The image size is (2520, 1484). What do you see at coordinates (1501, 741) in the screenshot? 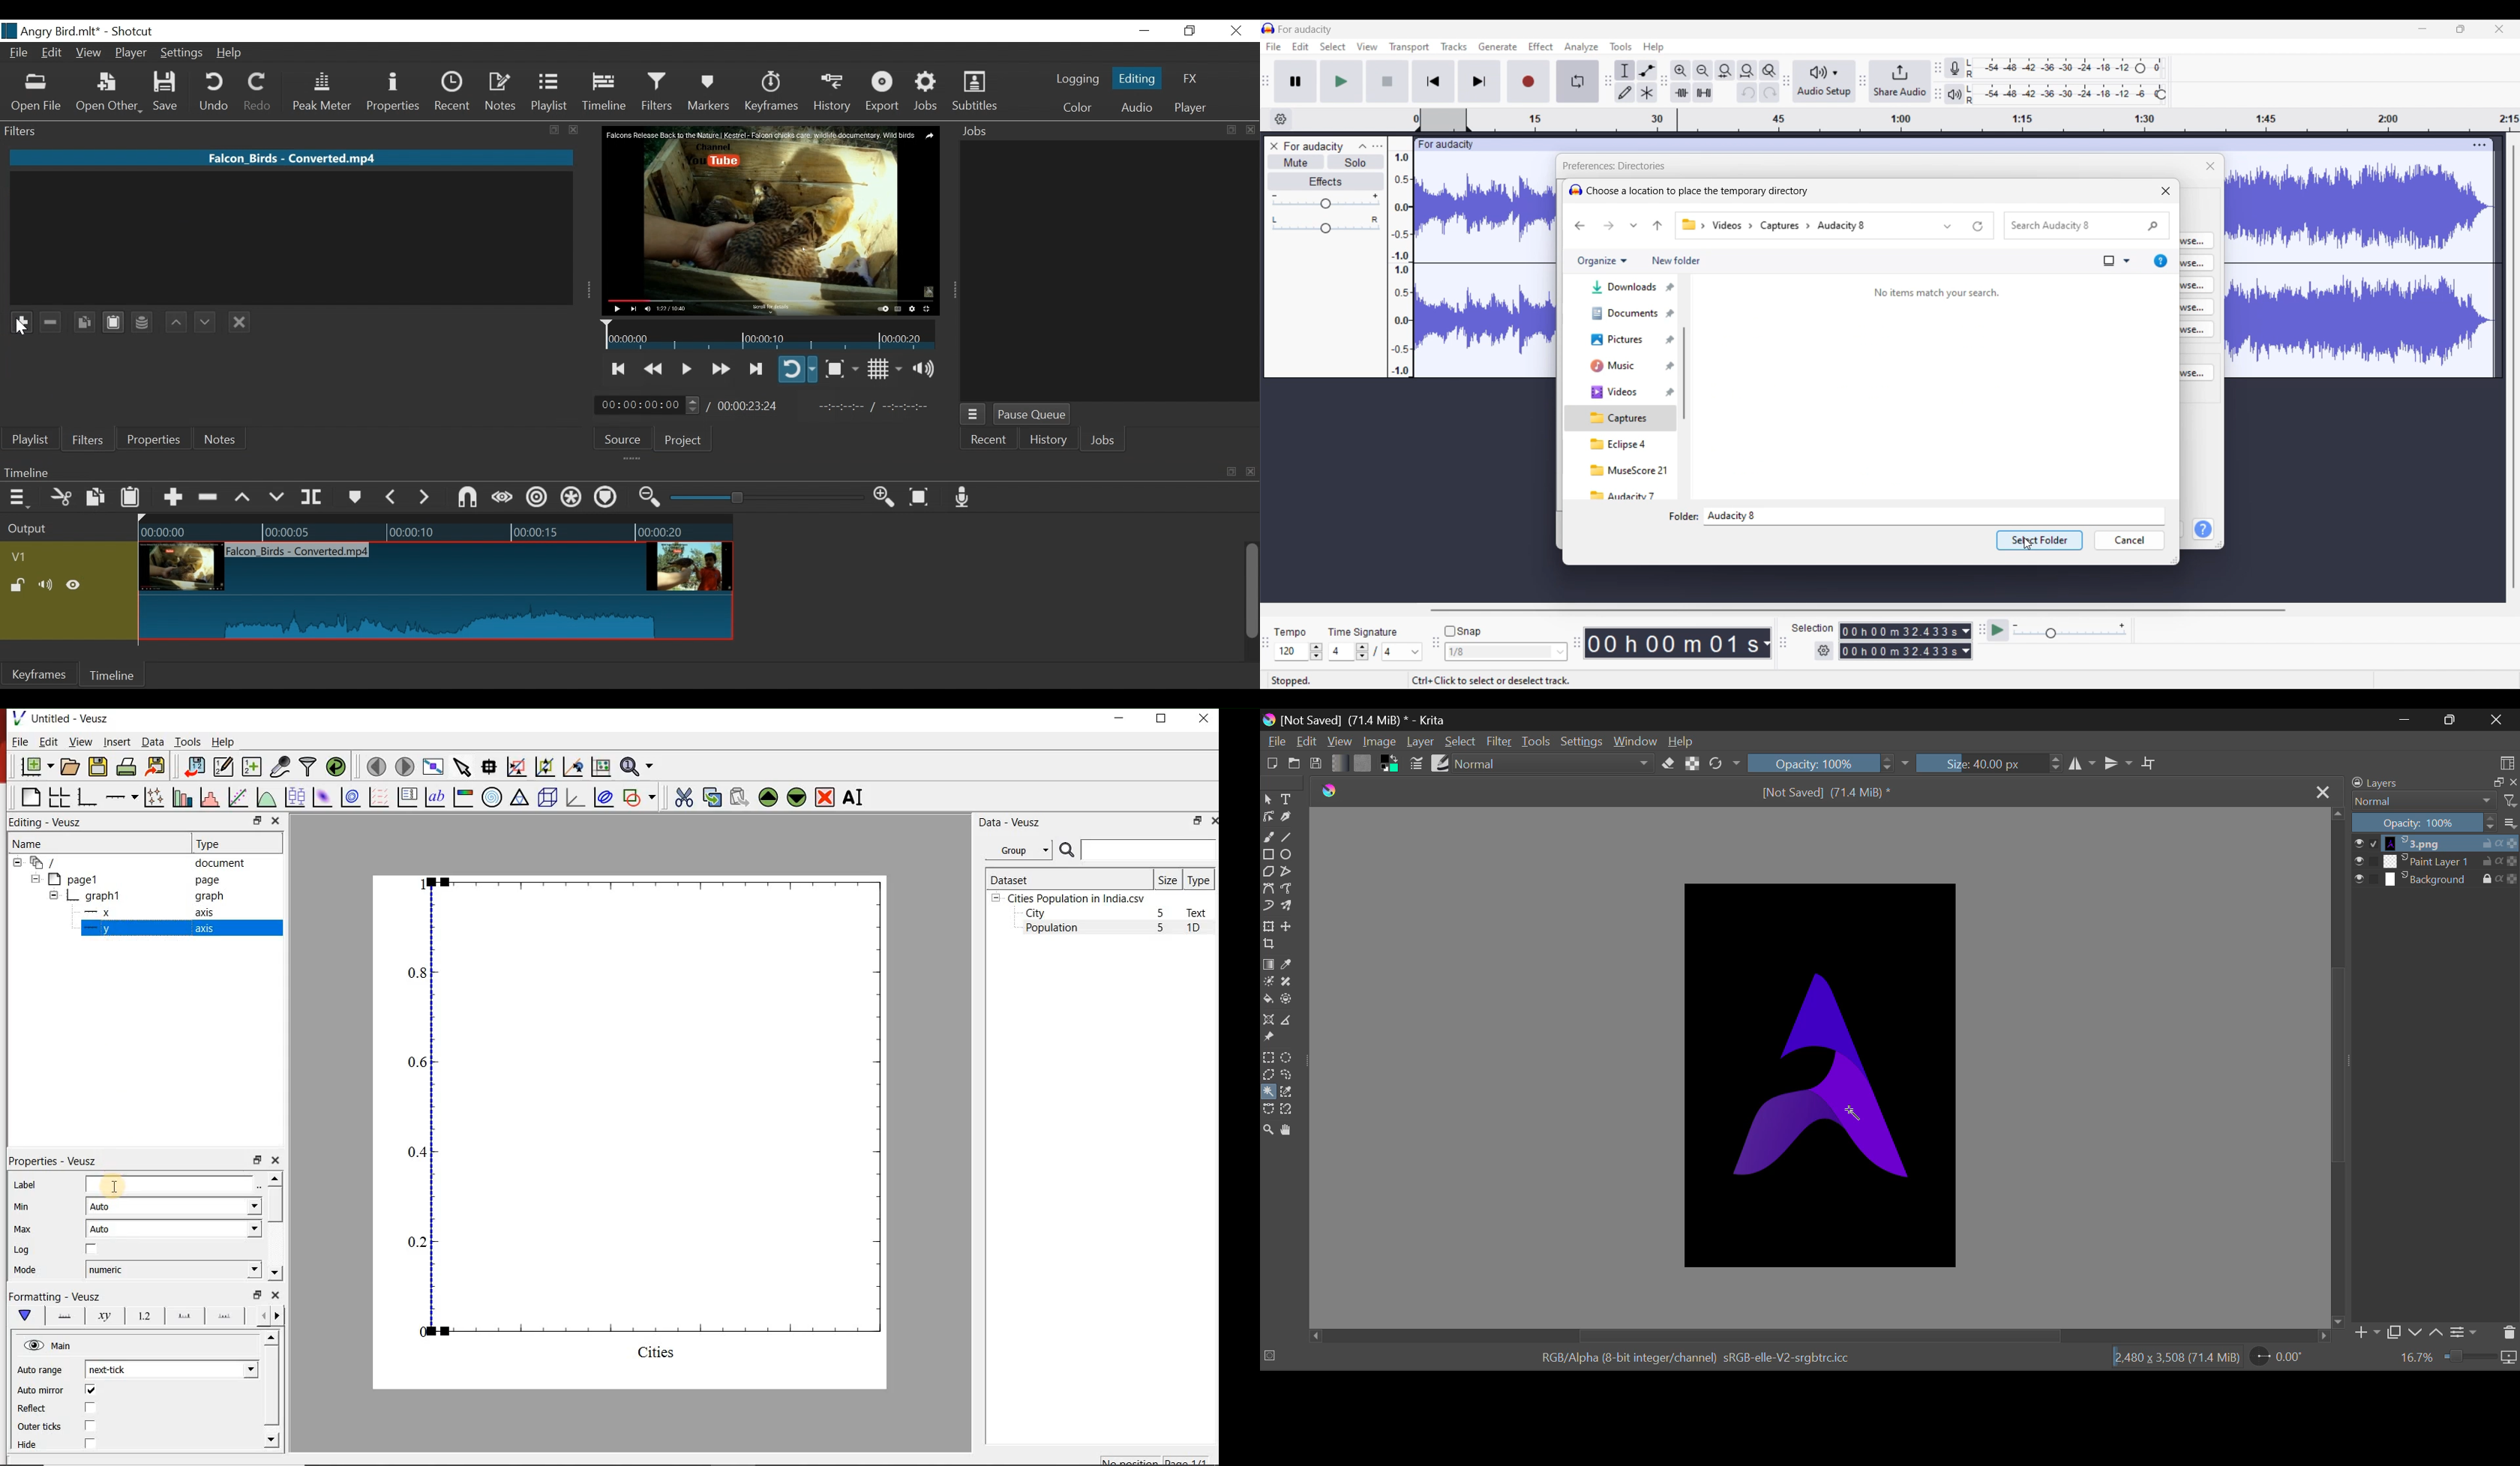
I see `Filter` at bounding box center [1501, 741].